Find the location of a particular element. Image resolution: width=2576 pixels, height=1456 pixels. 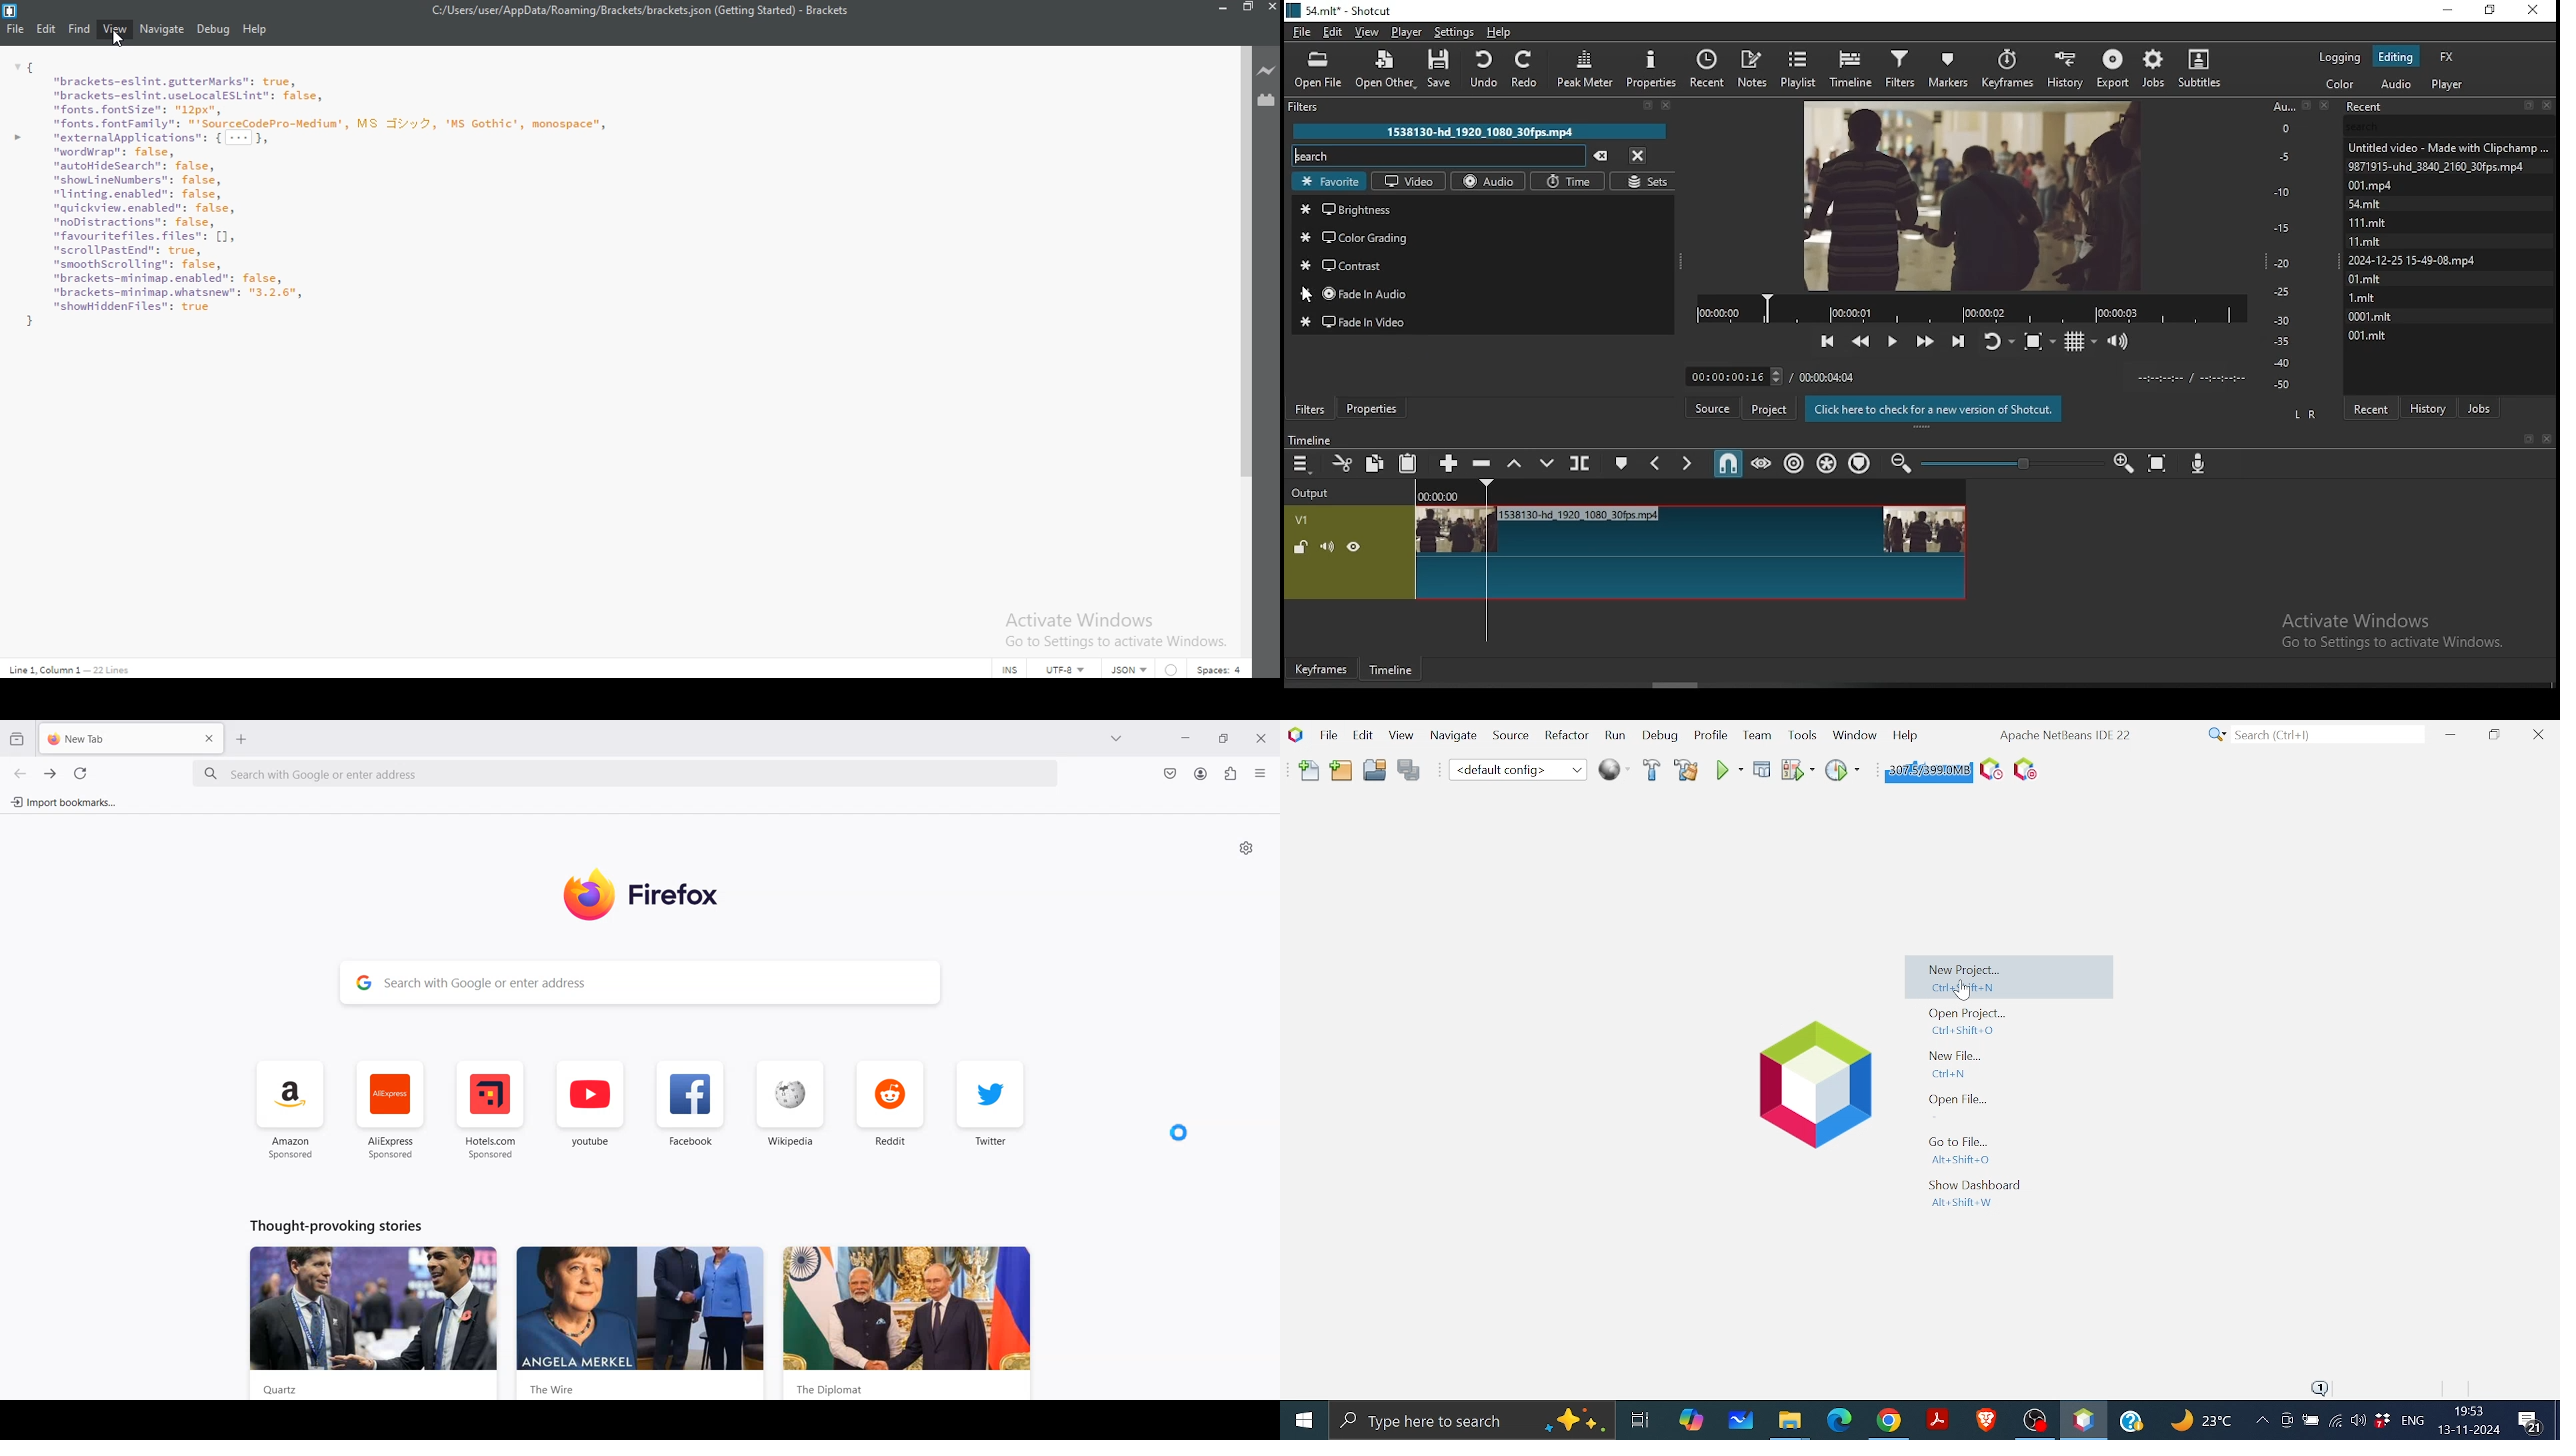

Import bookmarks is located at coordinates (63, 802).